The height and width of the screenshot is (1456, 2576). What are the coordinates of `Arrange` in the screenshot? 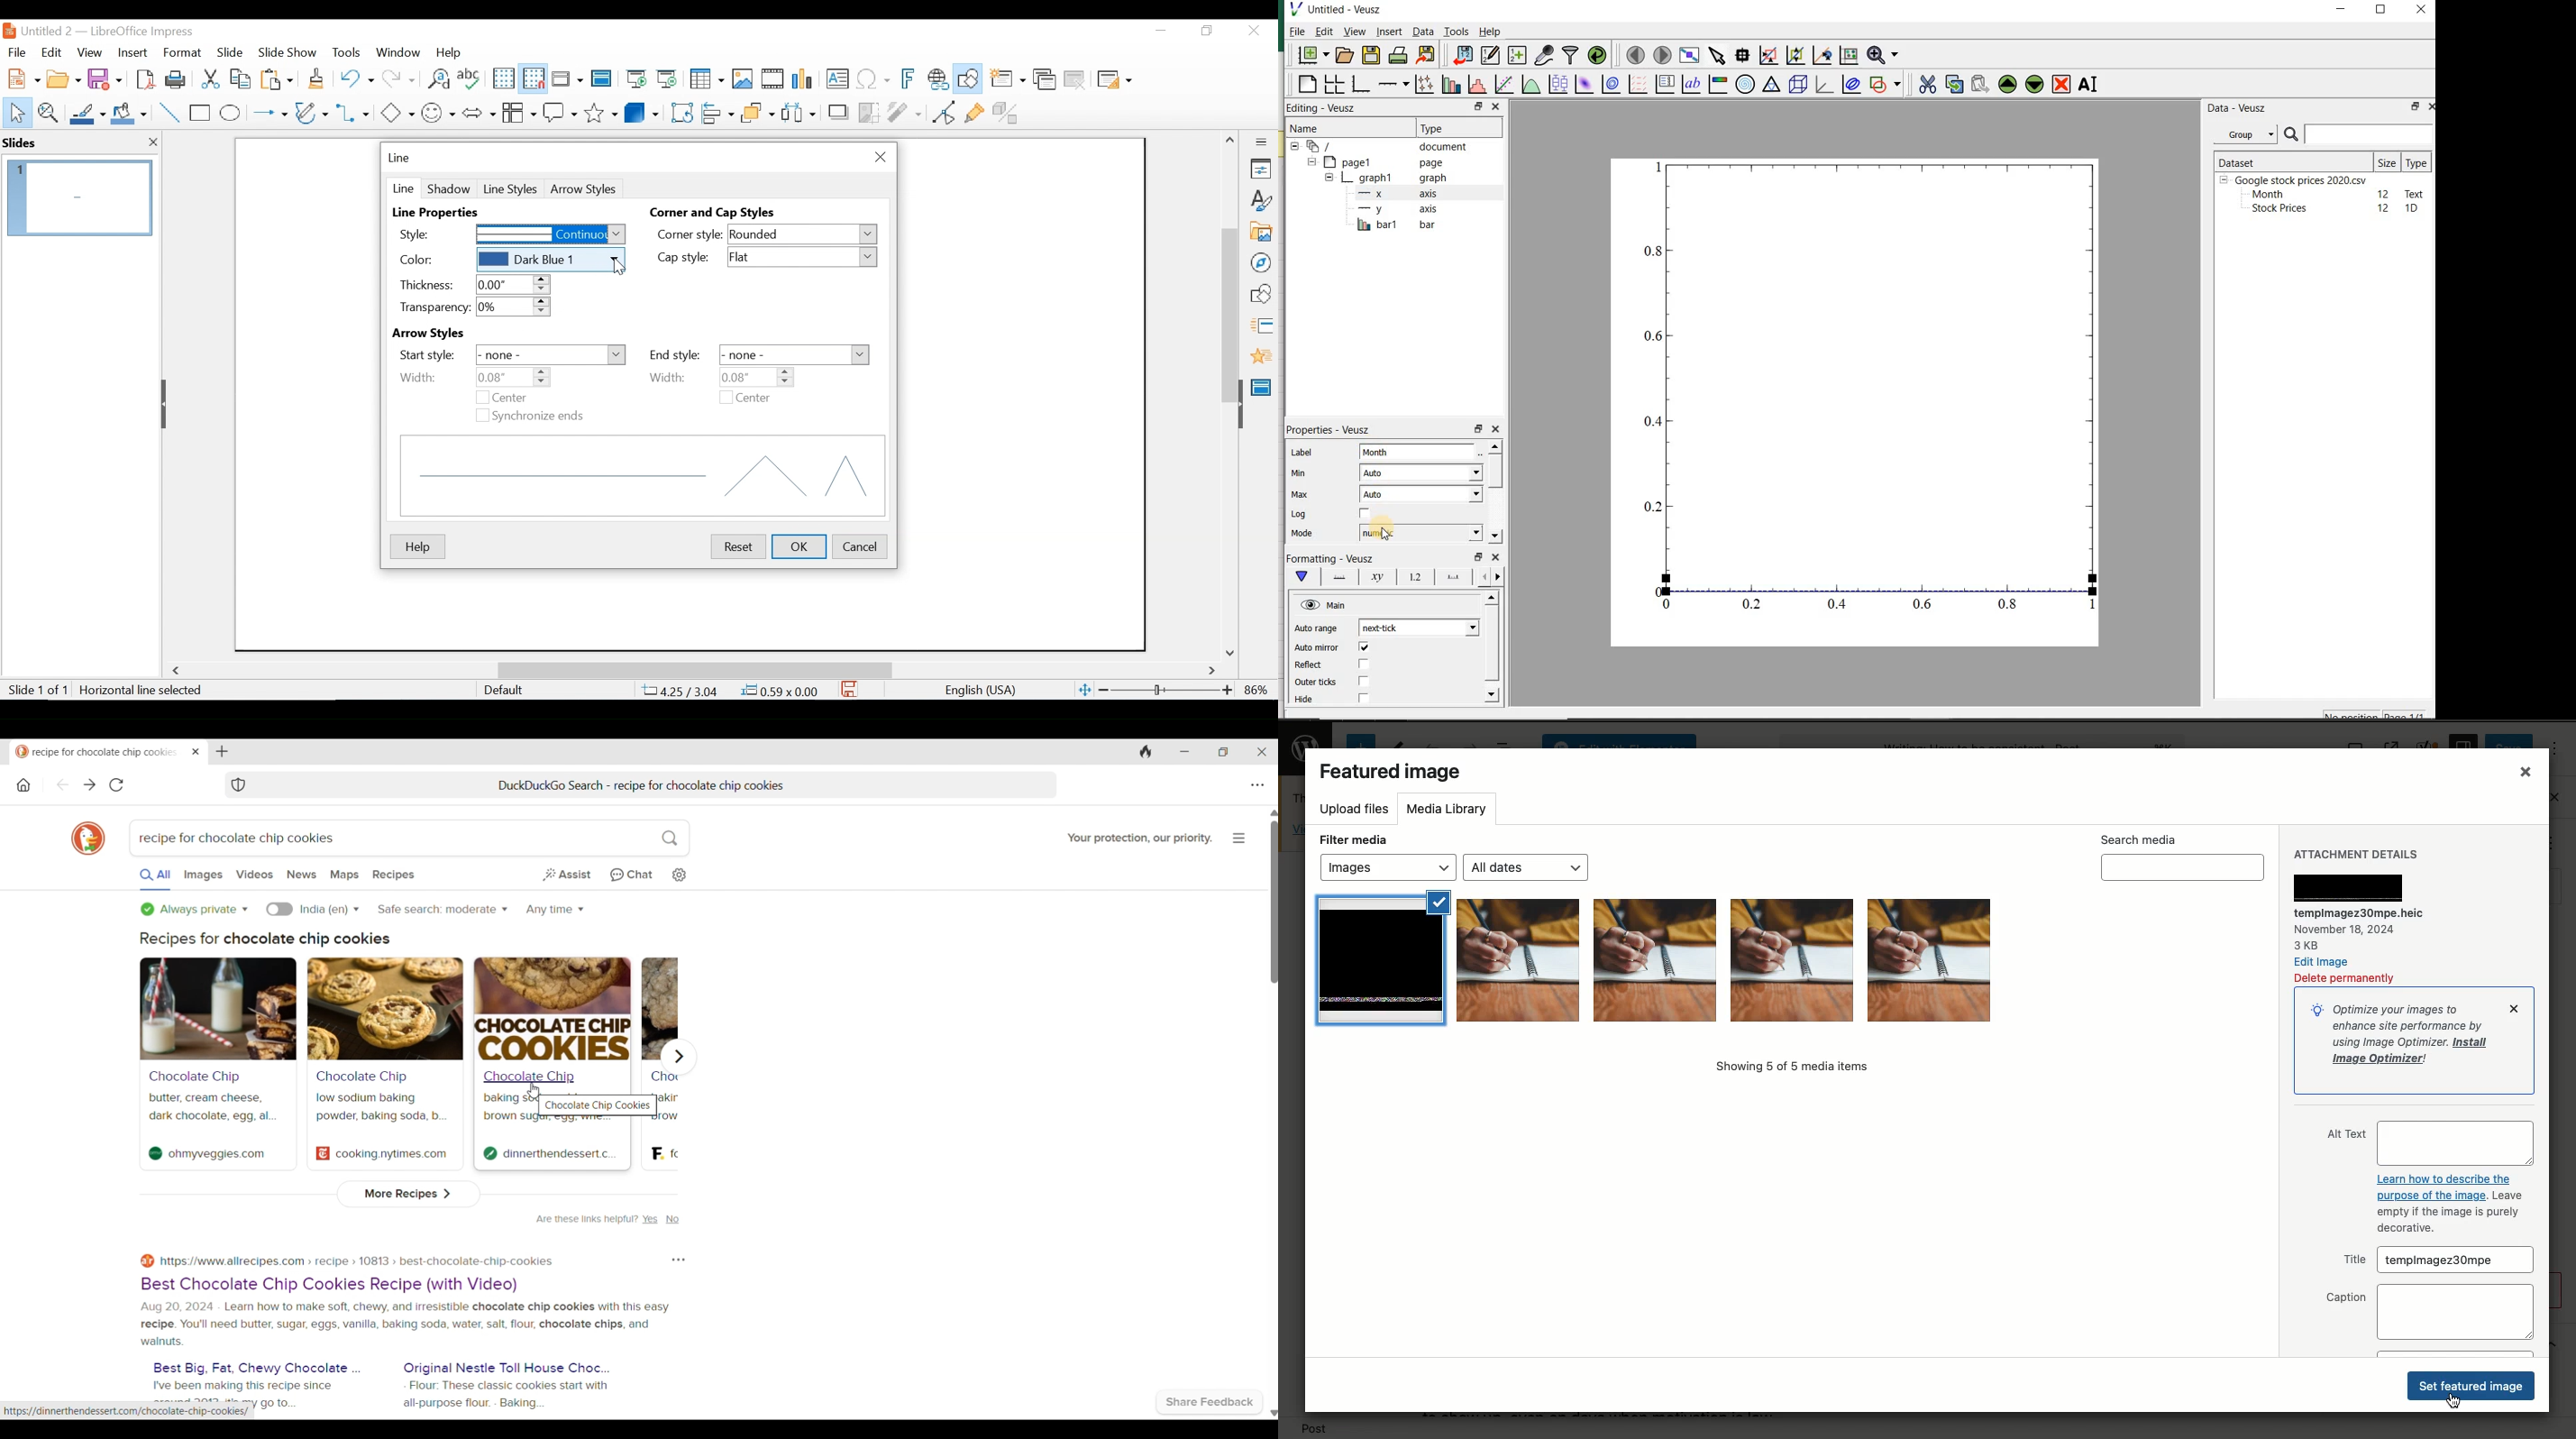 It's located at (756, 111).